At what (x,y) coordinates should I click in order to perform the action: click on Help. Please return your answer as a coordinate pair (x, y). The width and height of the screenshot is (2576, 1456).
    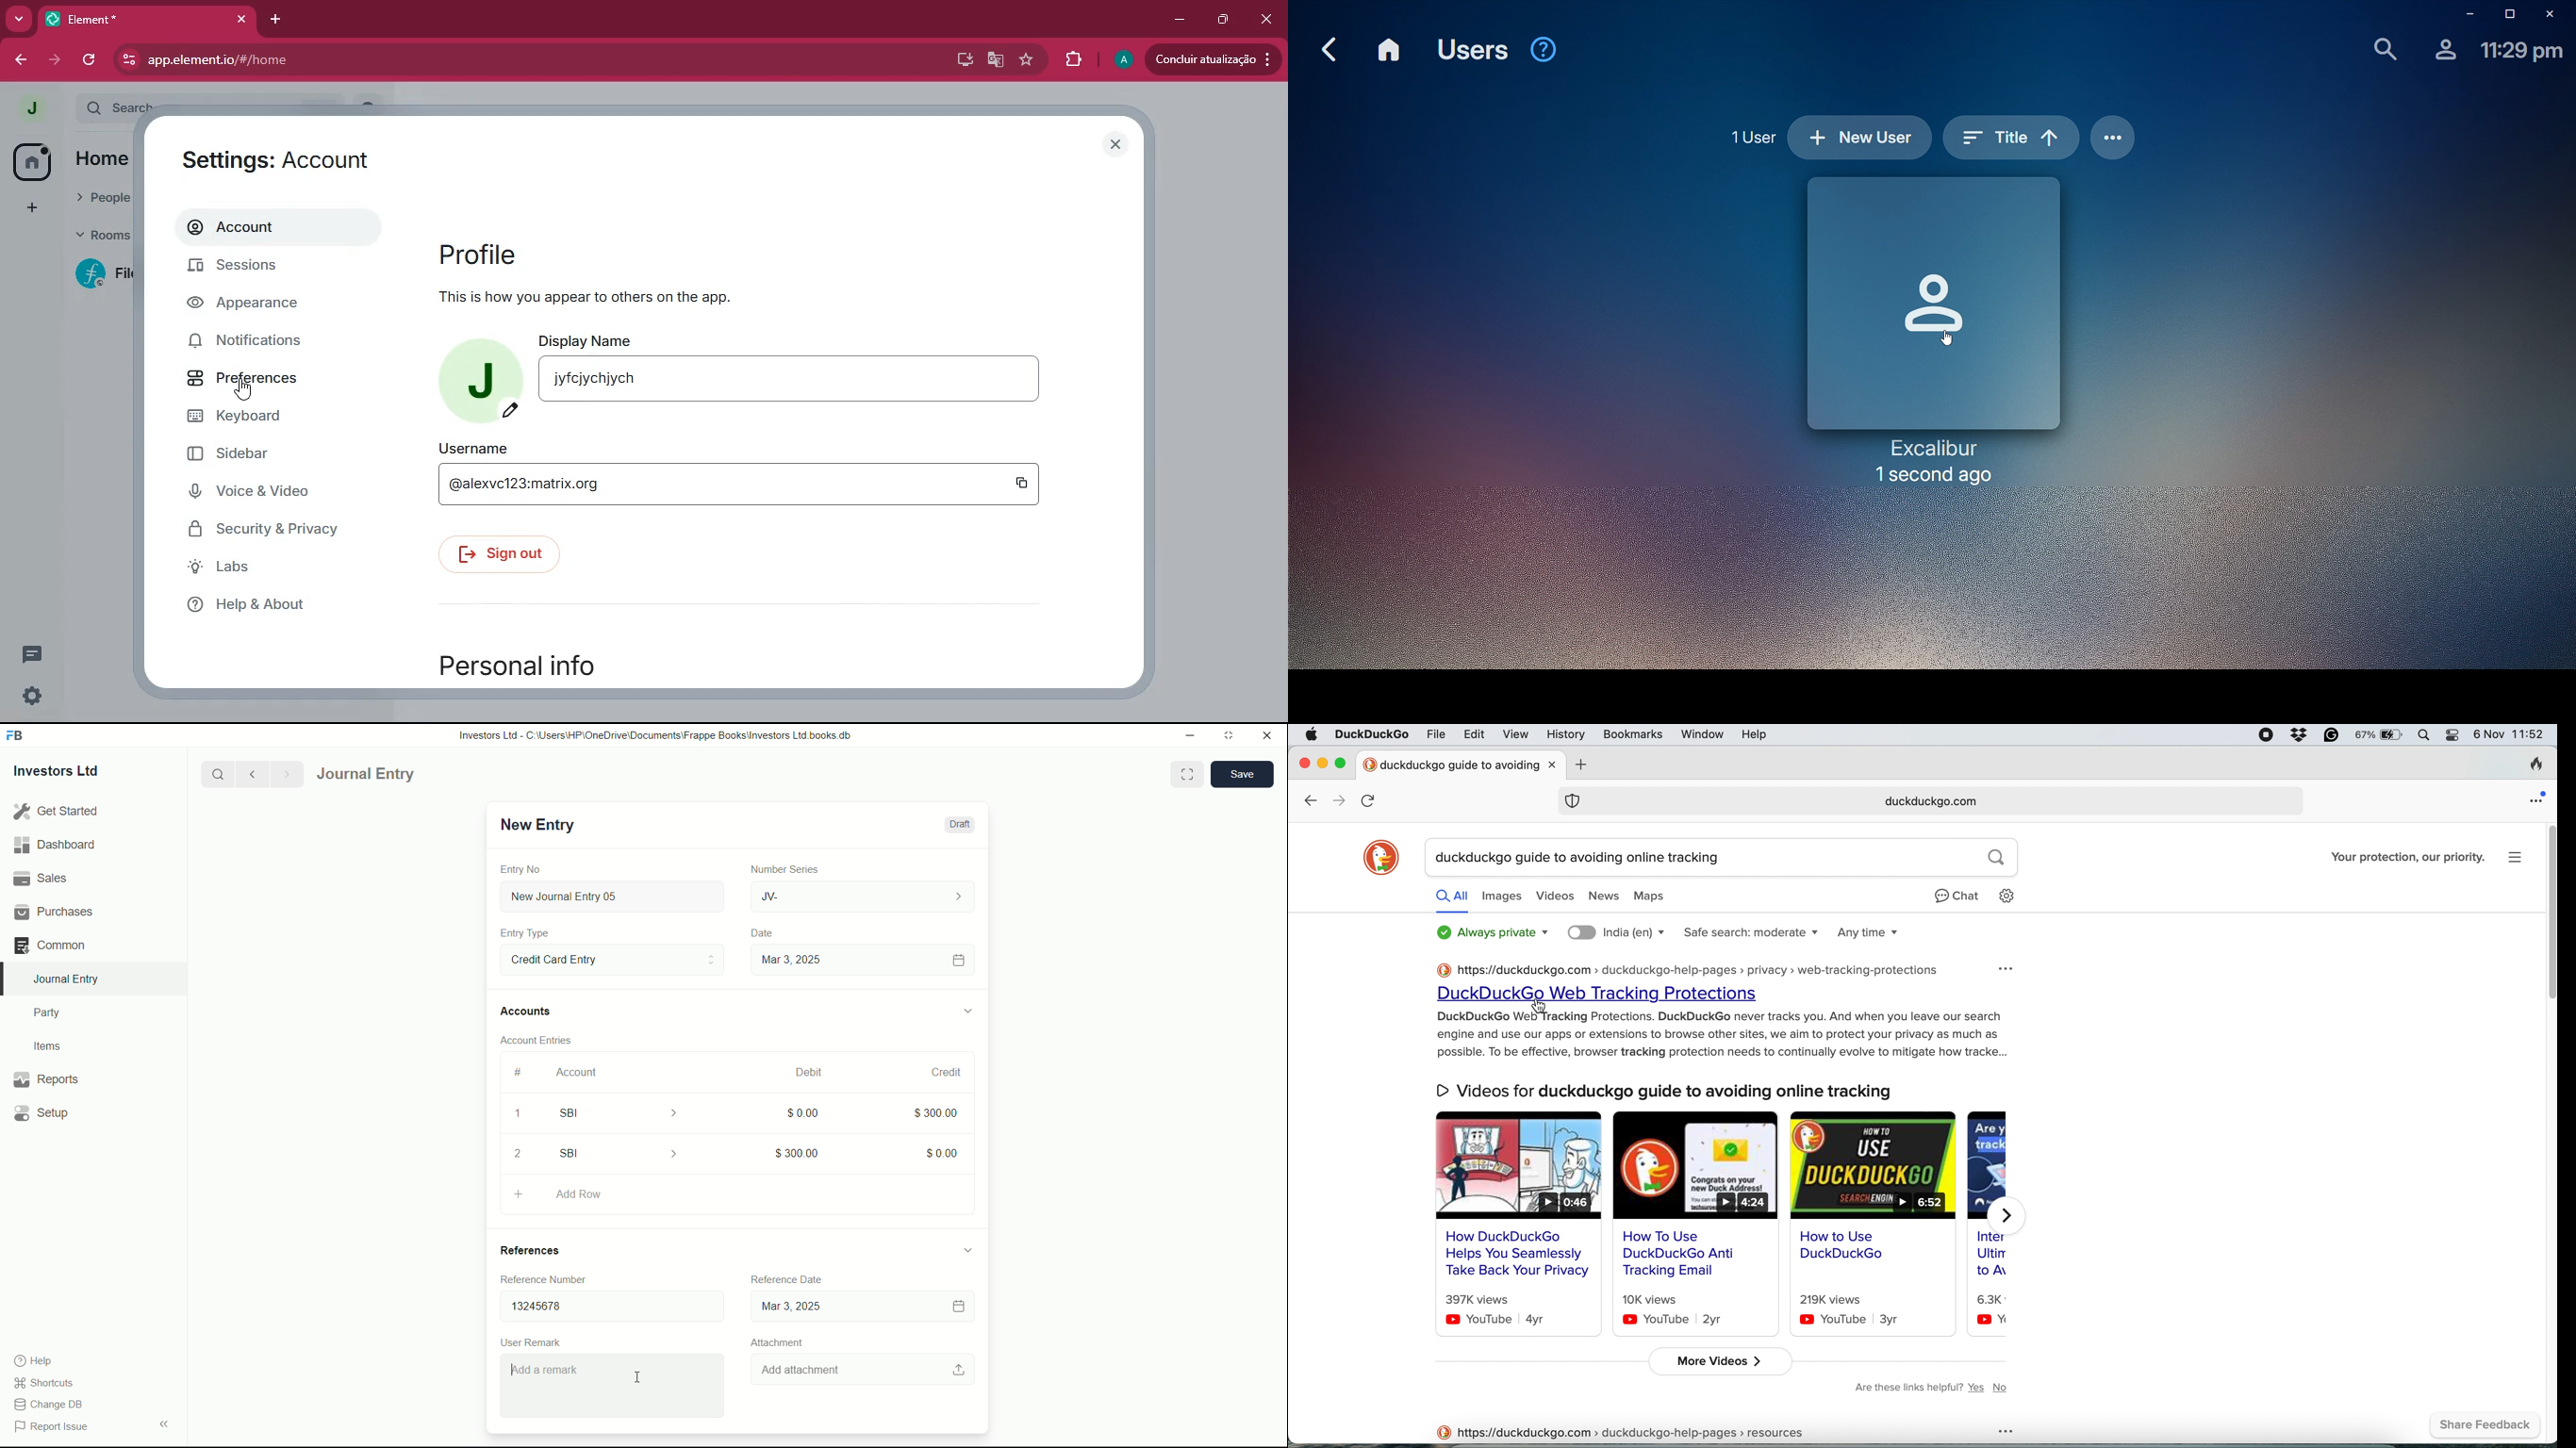
    Looking at the image, I should click on (1544, 49).